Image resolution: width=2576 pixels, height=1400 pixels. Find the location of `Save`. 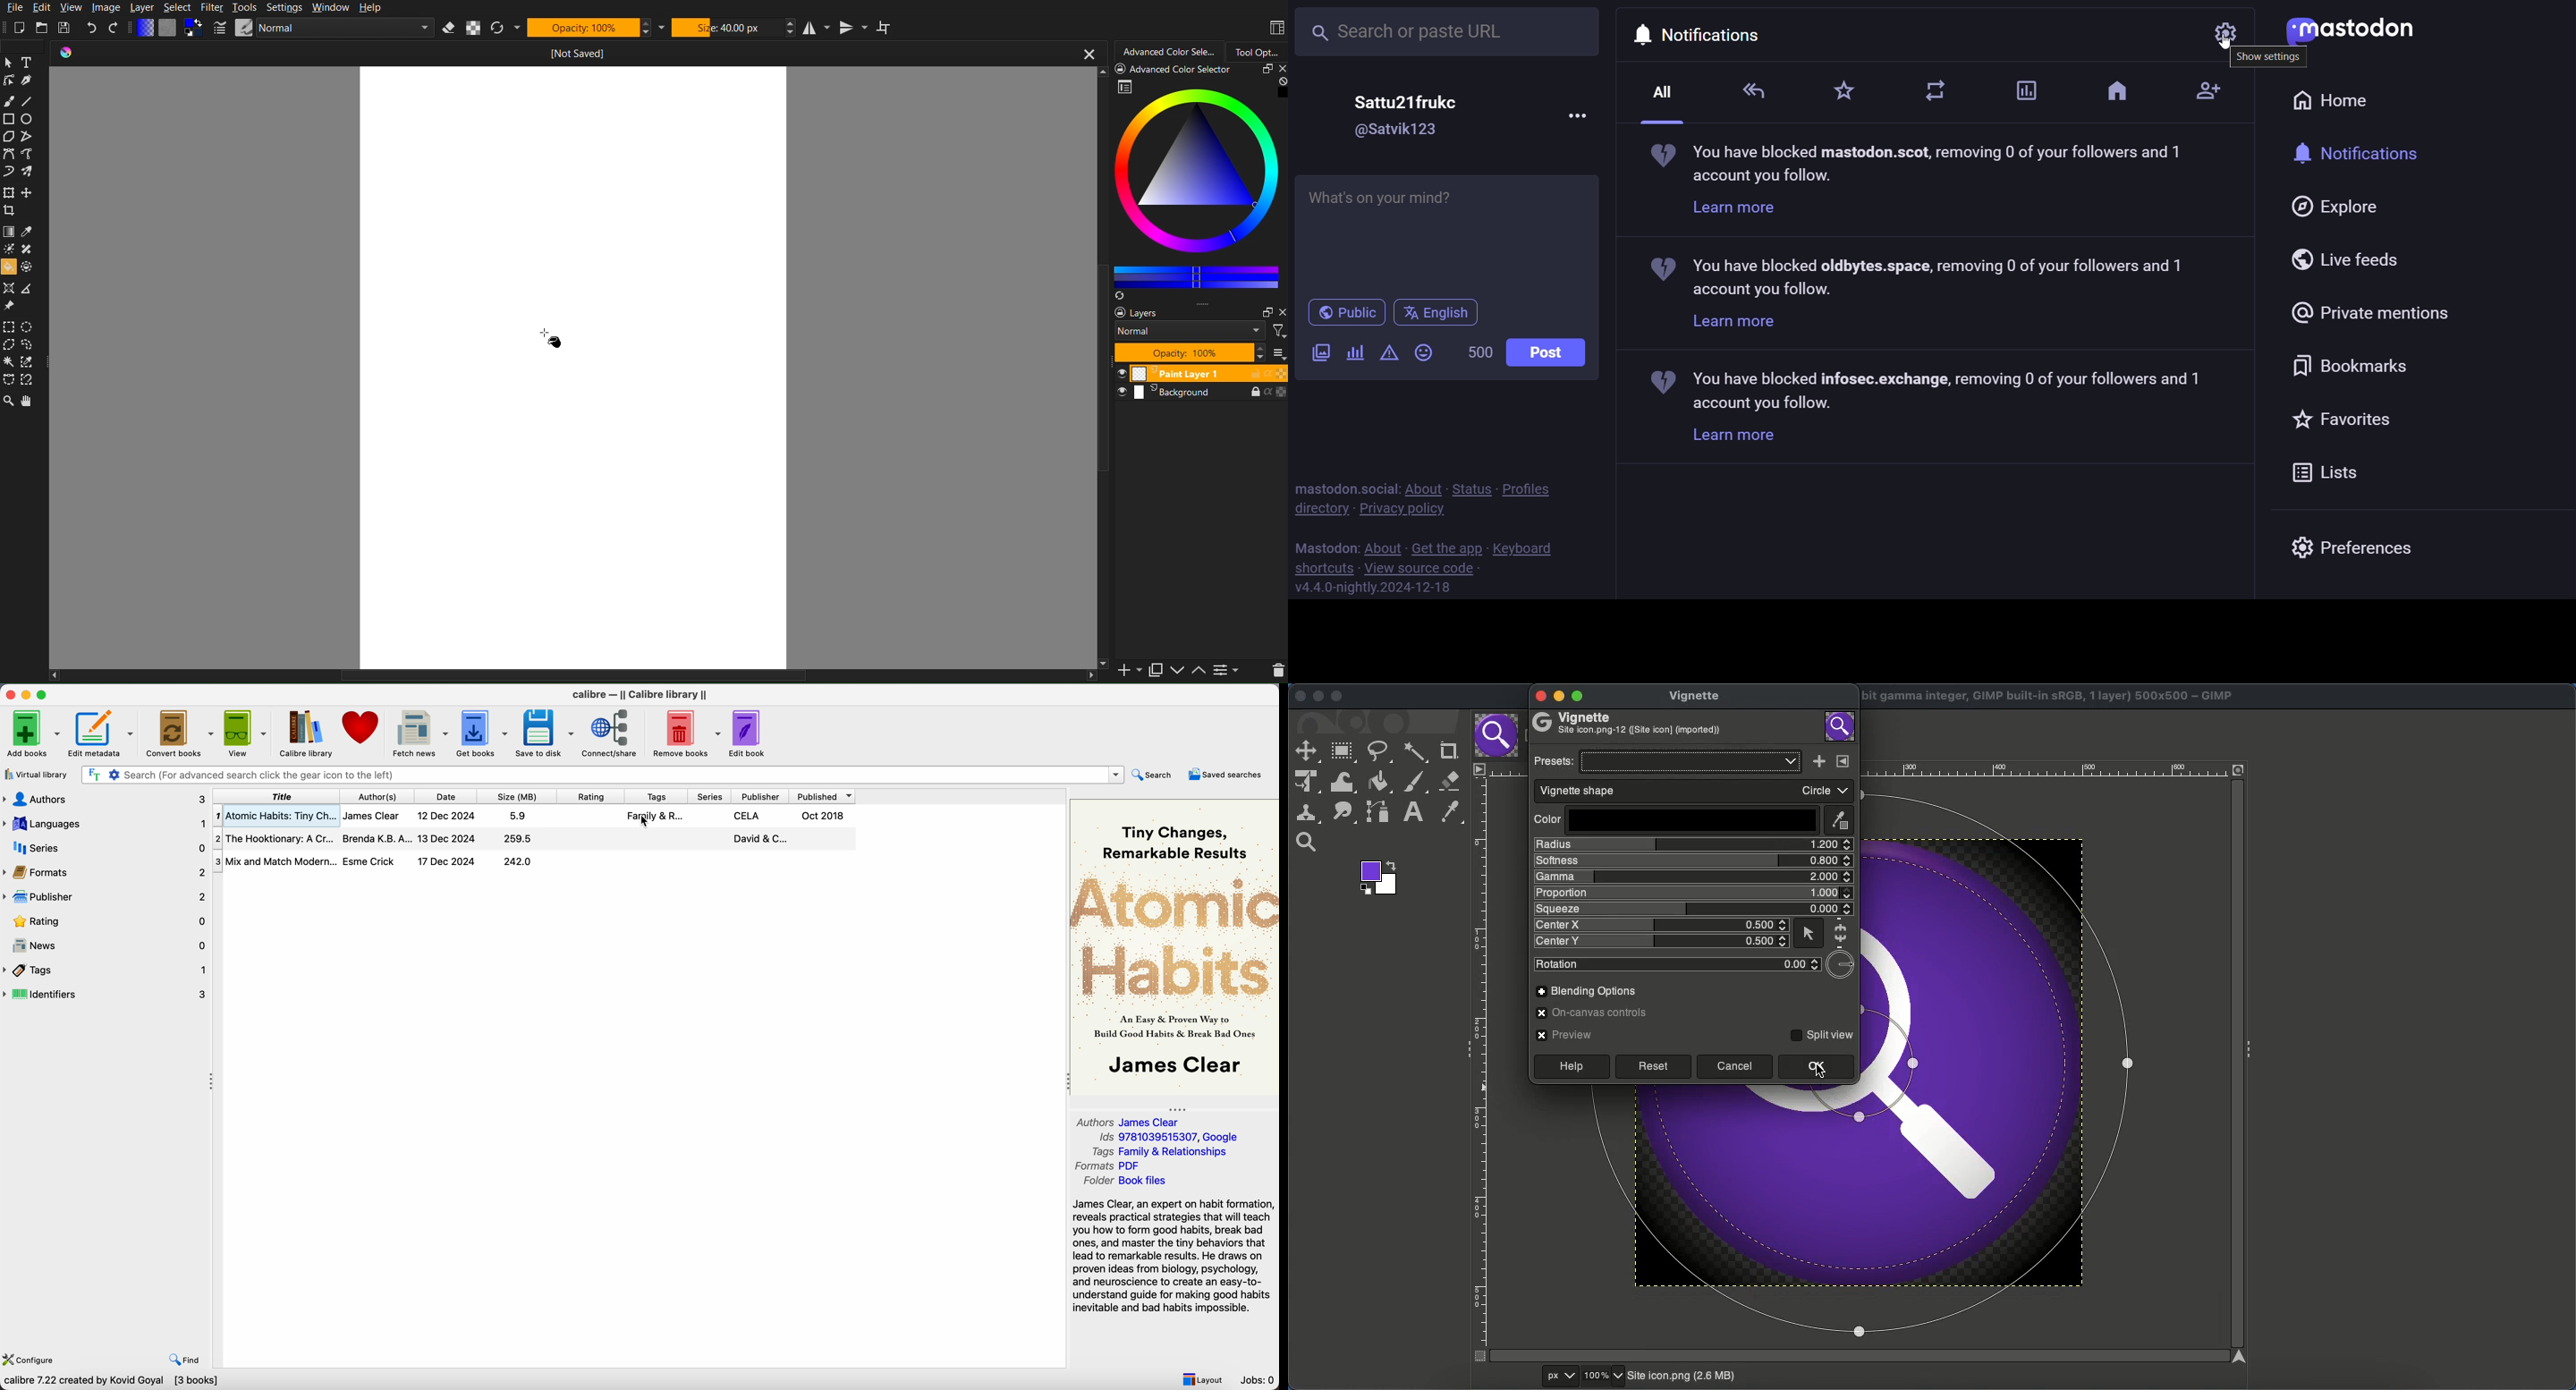

Save is located at coordinates (63, 27).